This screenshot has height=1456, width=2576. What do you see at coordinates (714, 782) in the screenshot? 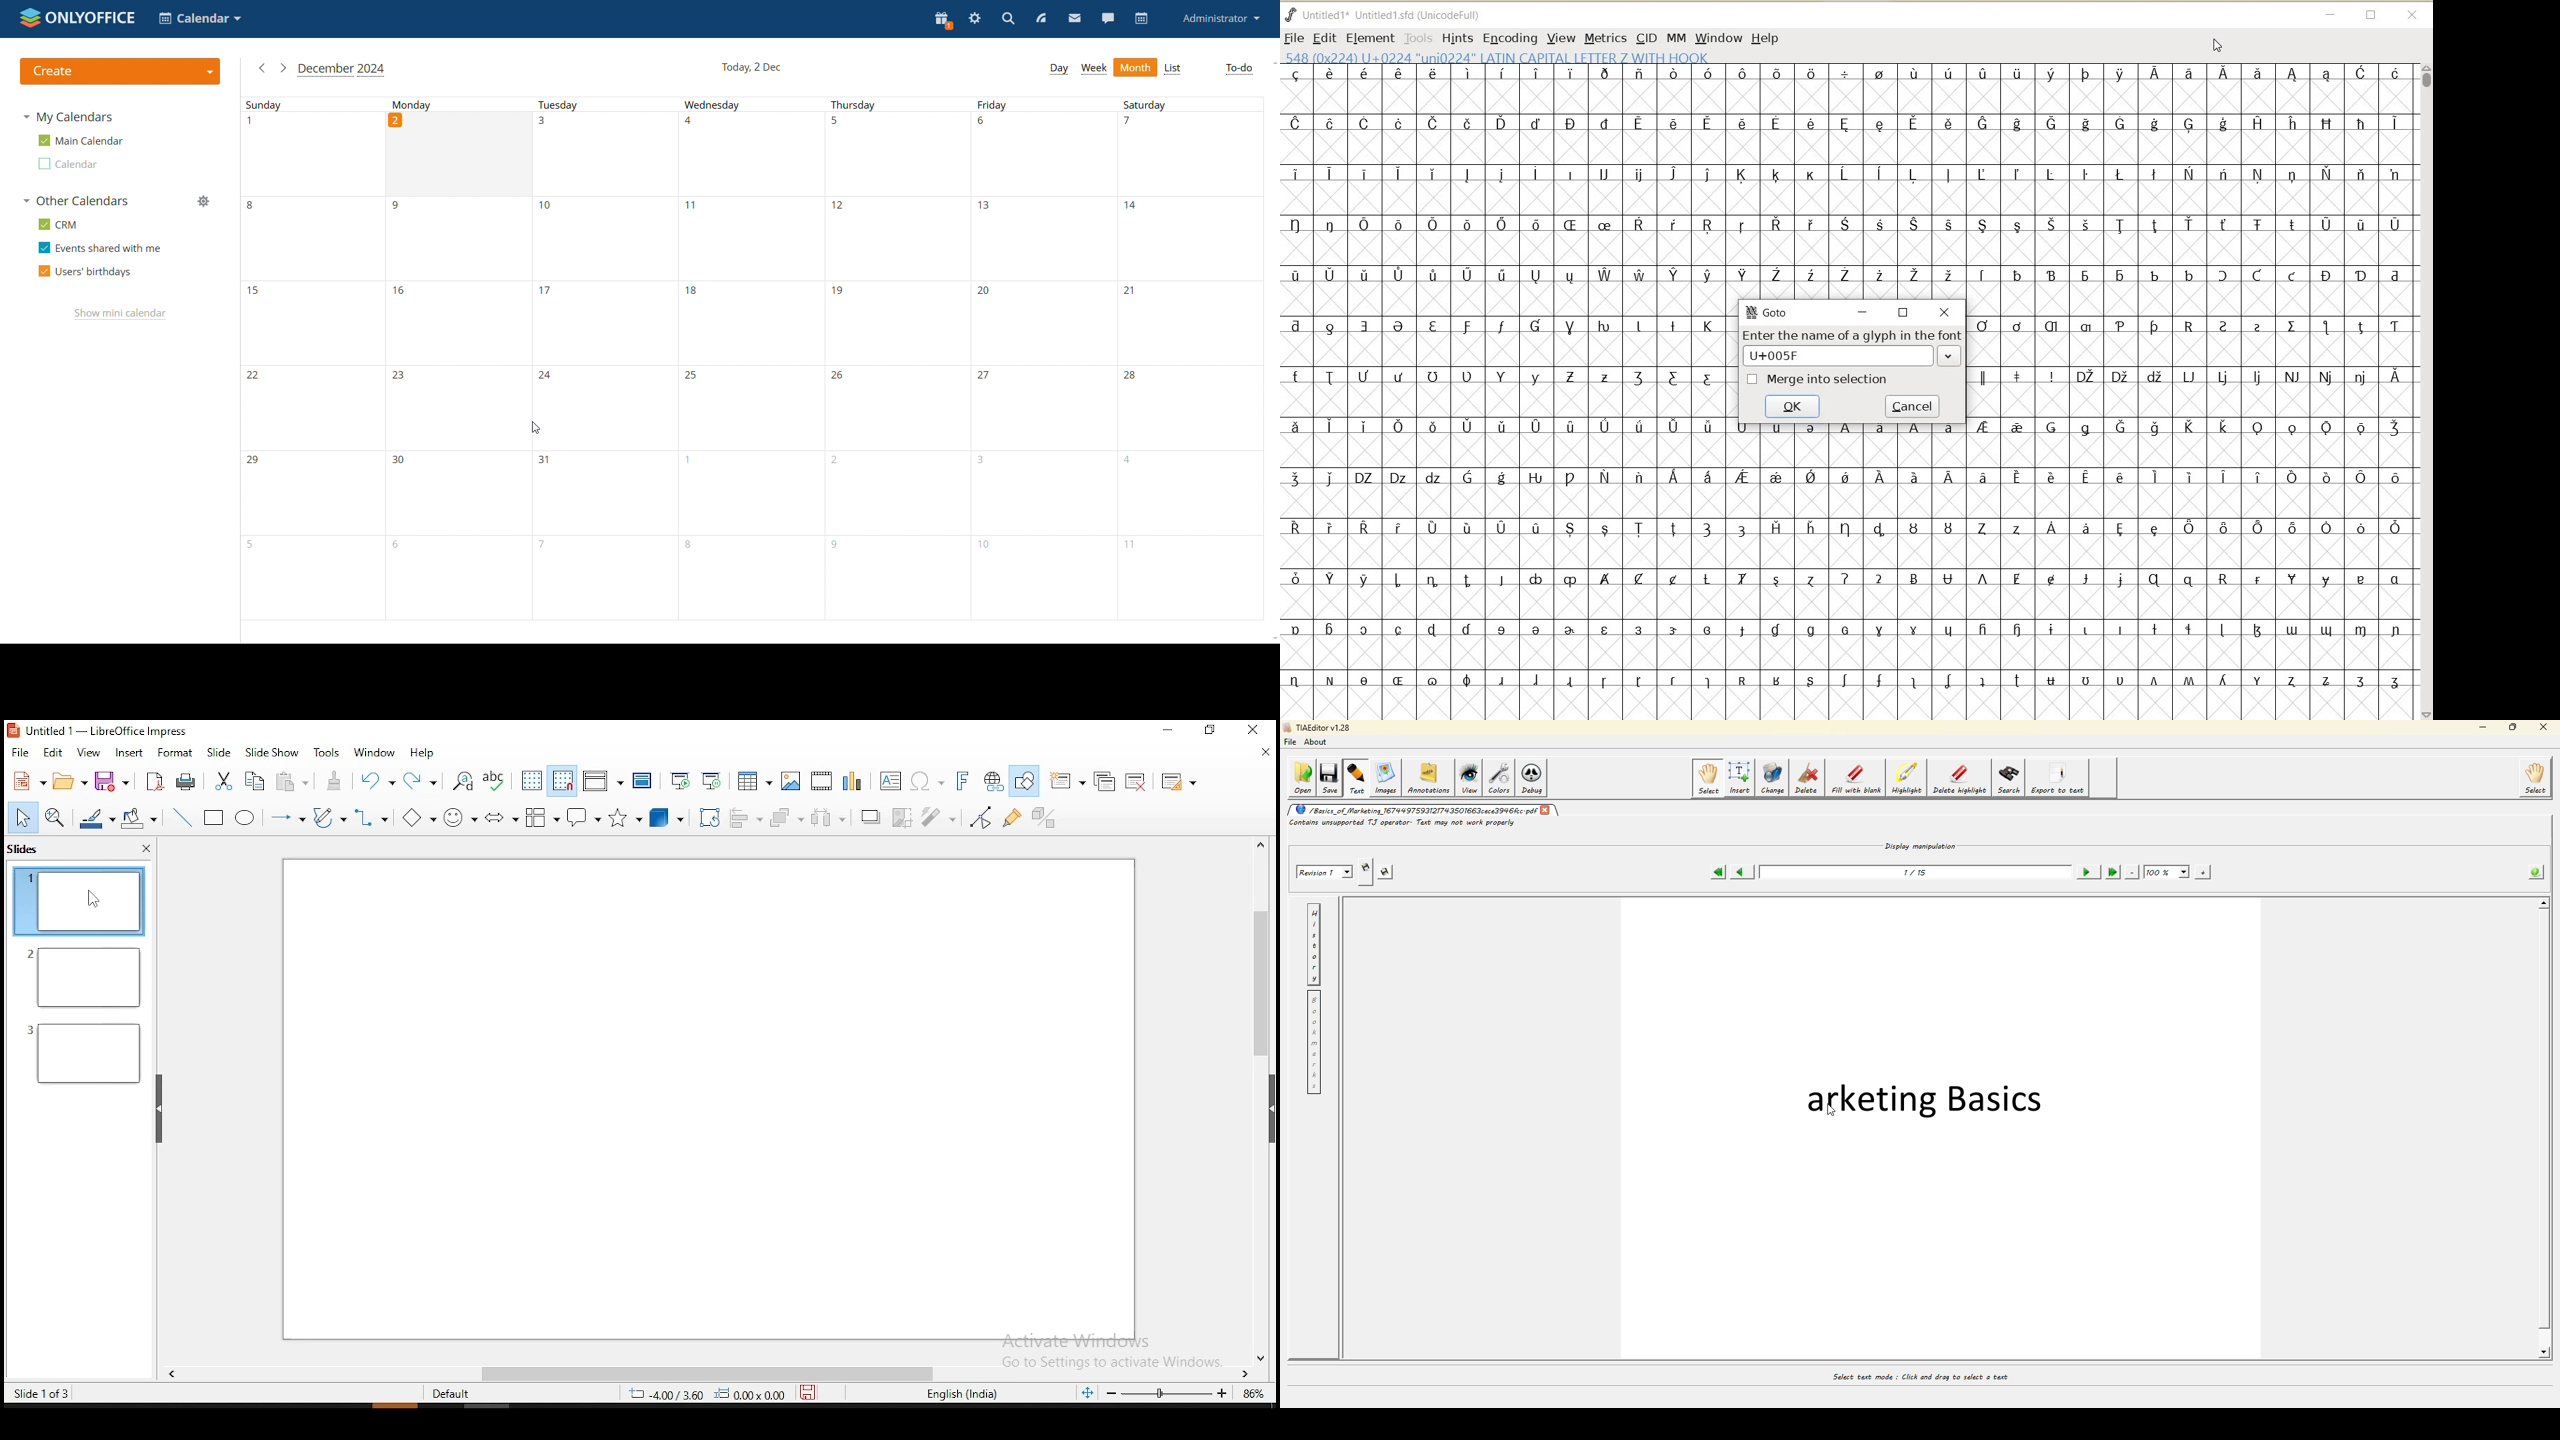
I see `start from current slide` at bounding box center [714, 782].